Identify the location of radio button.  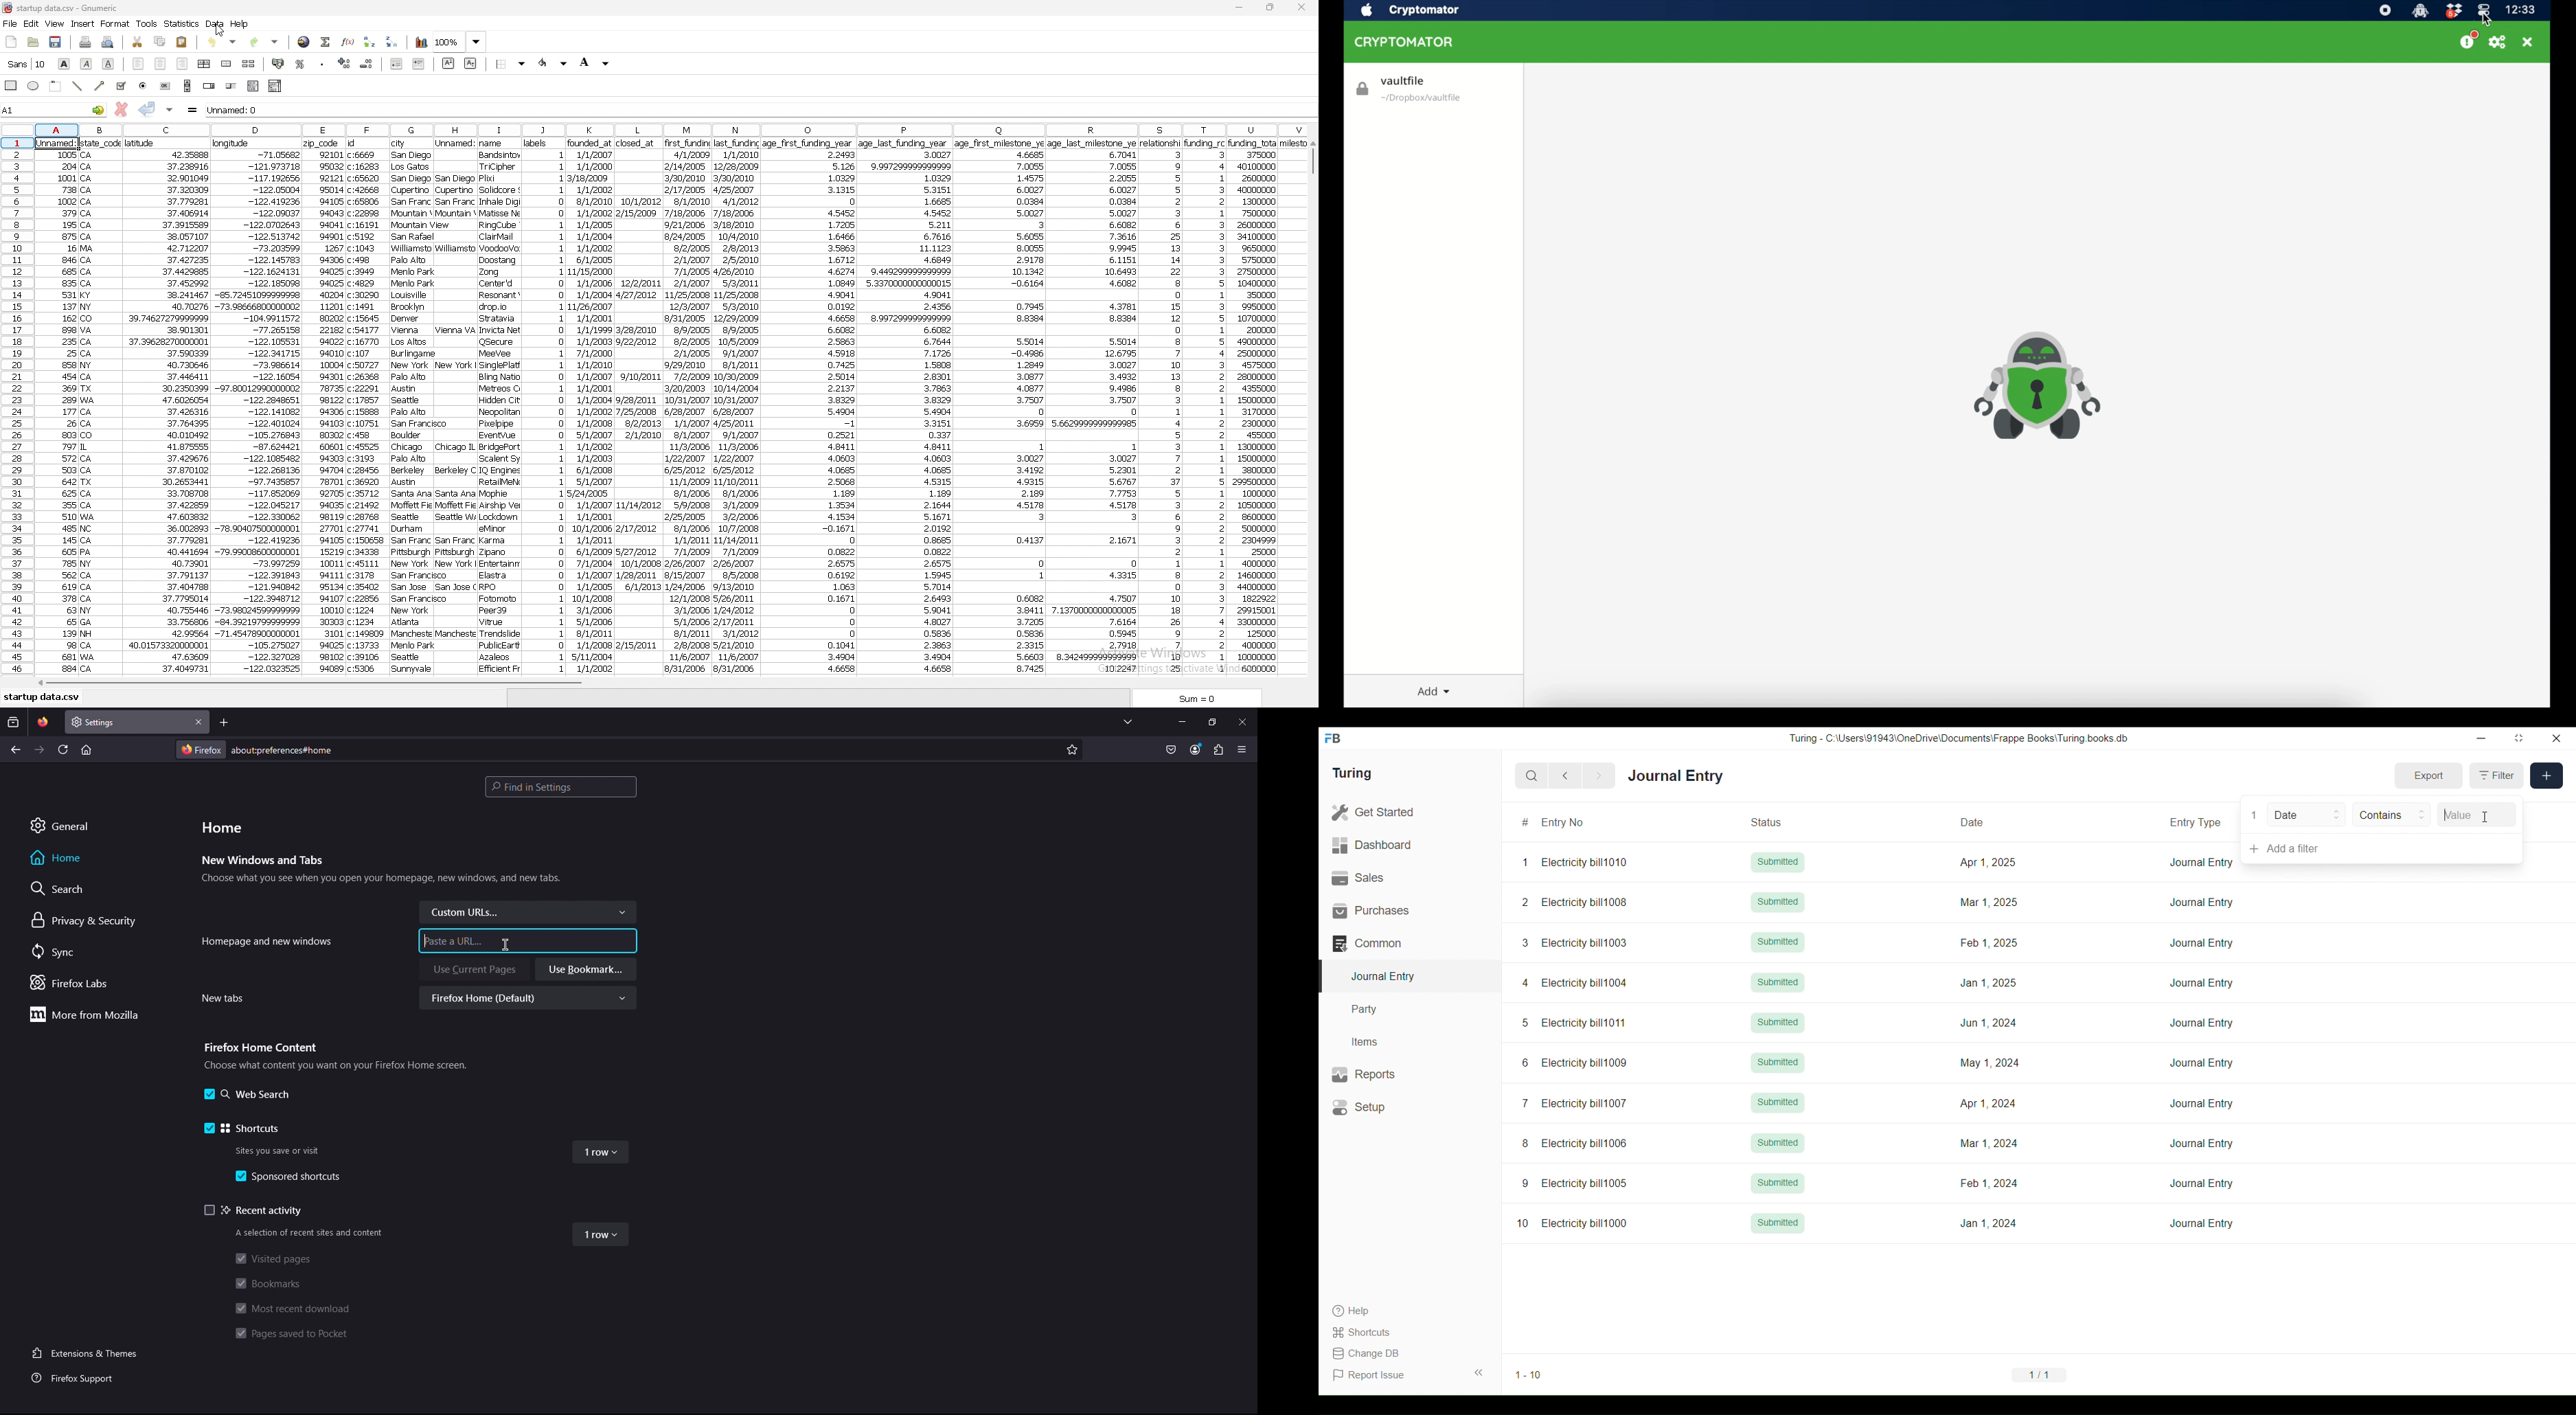
(144, 86).